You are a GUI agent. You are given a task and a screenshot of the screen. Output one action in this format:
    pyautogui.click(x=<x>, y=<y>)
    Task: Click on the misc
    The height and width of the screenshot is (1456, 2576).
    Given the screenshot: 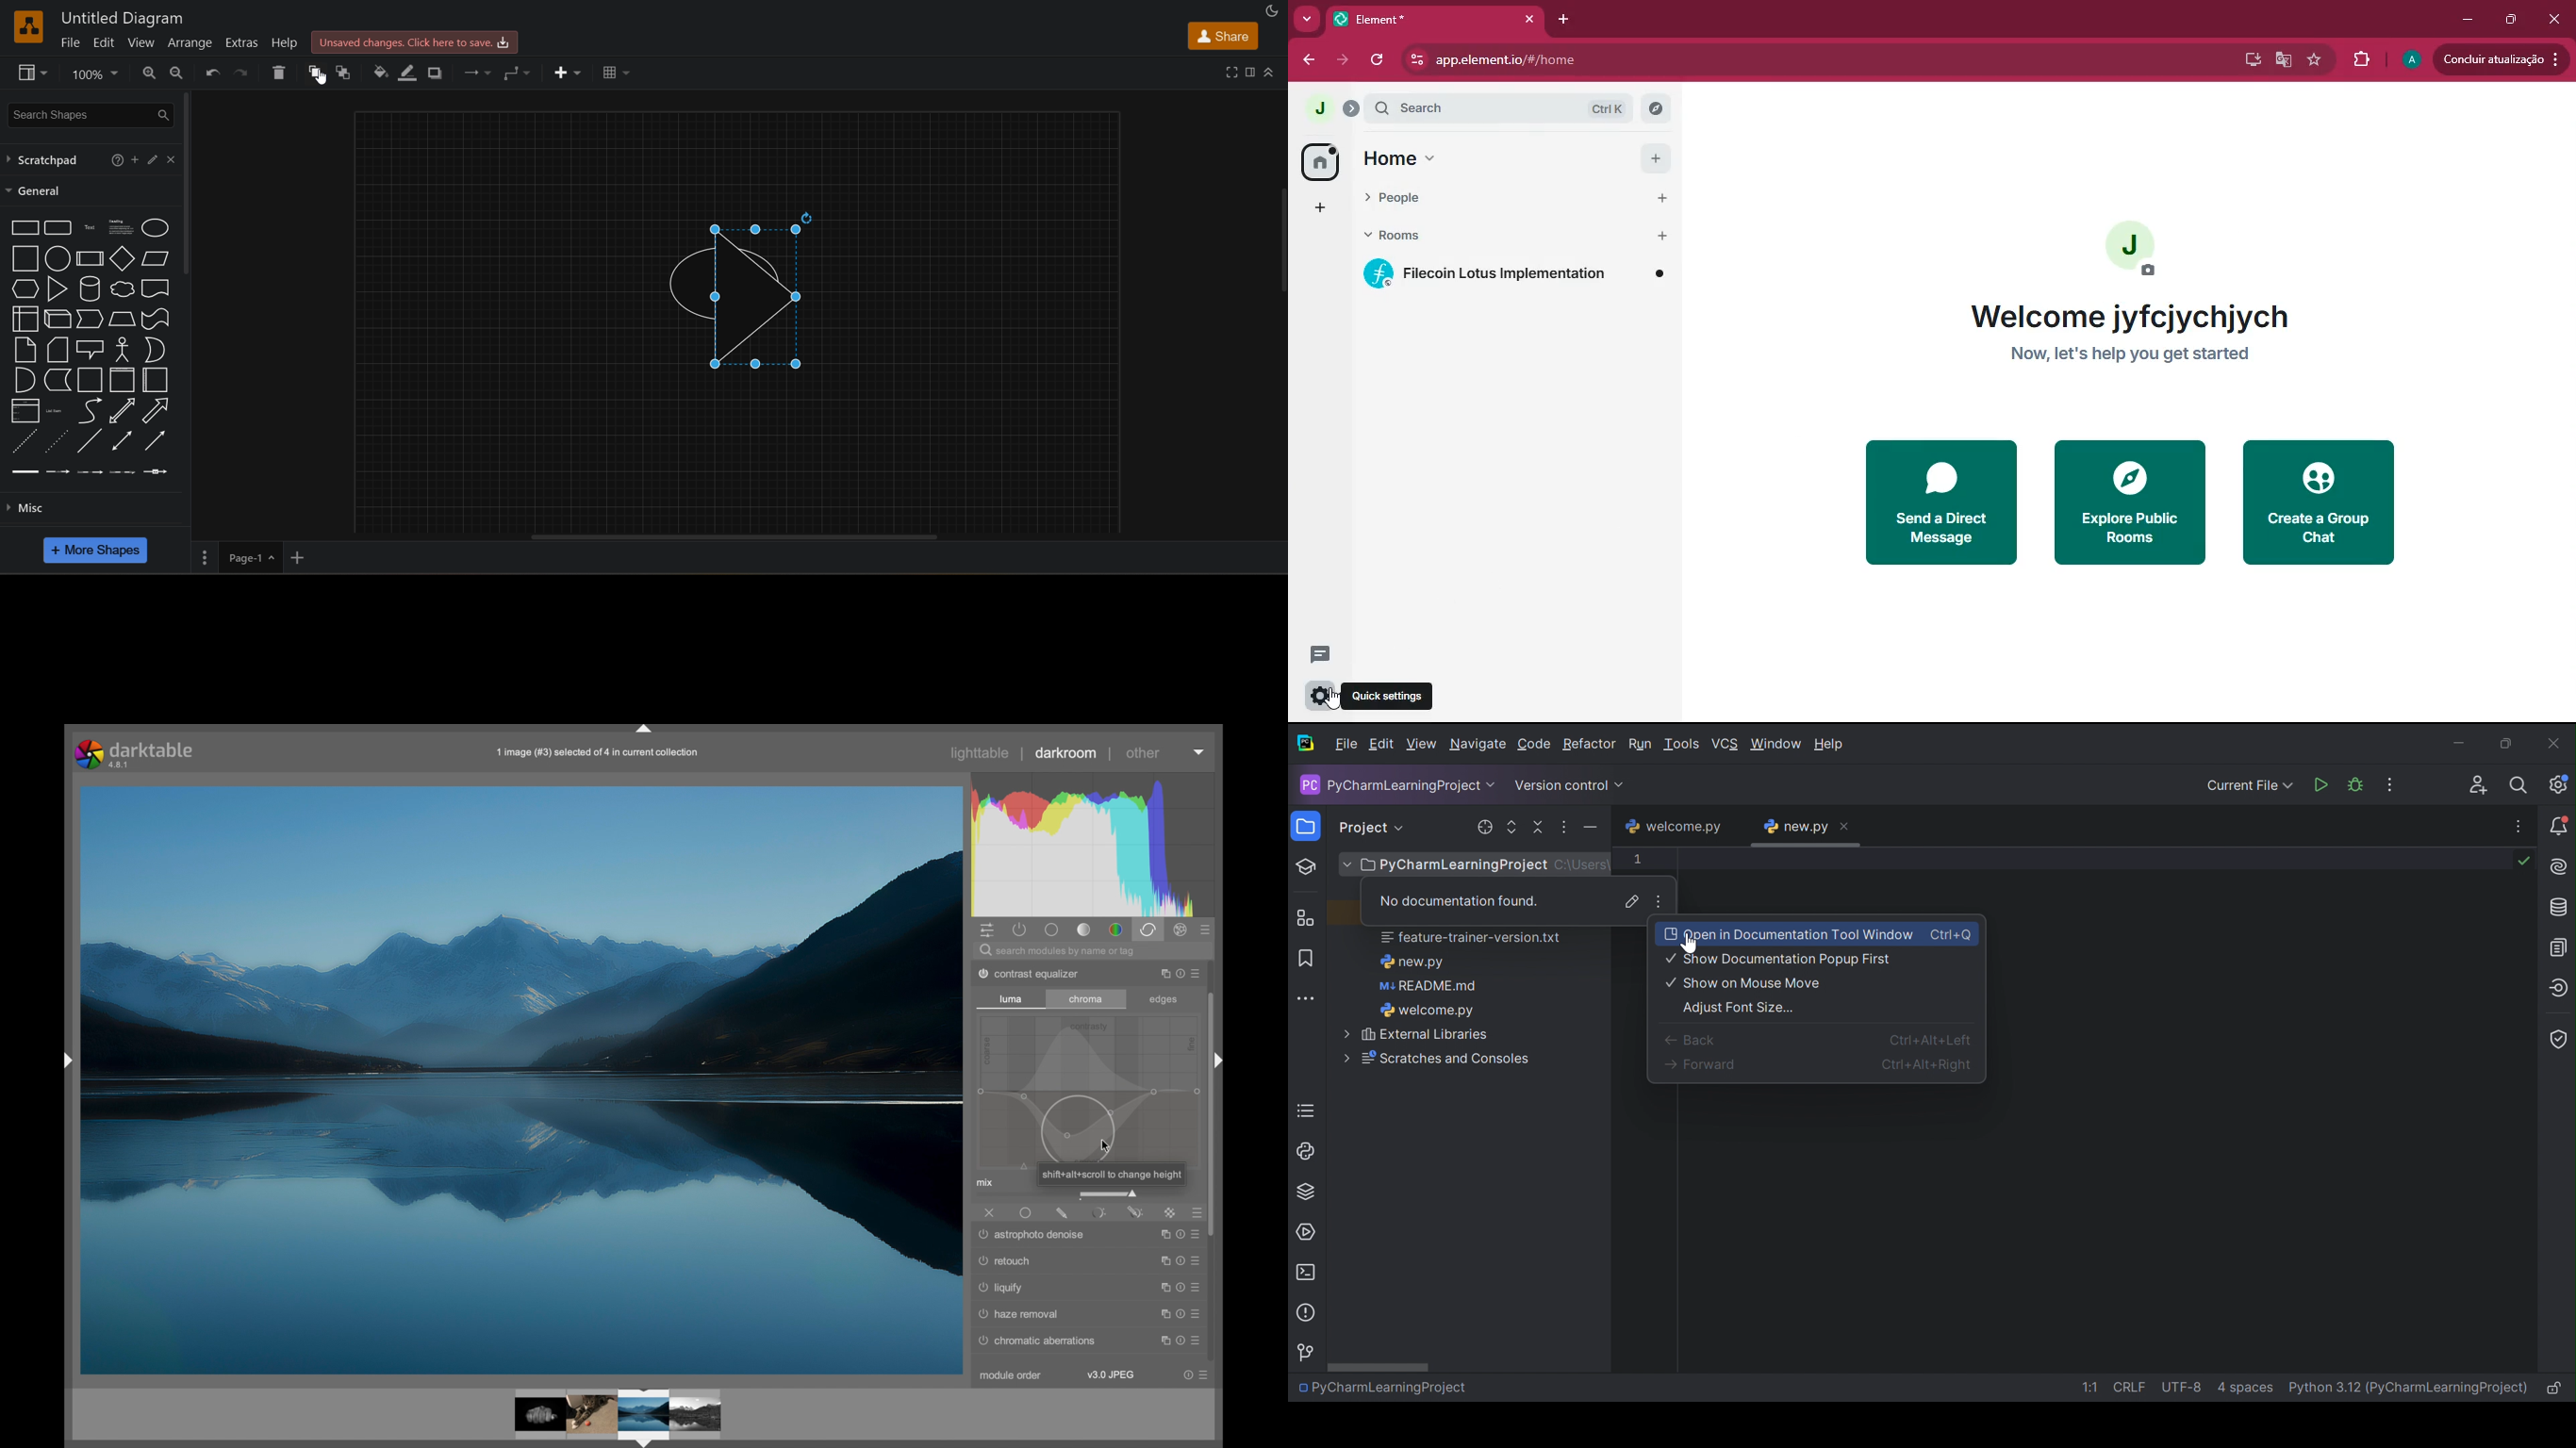 What is the action you would take?
    pyautogui.click(x=35, y=509)
    